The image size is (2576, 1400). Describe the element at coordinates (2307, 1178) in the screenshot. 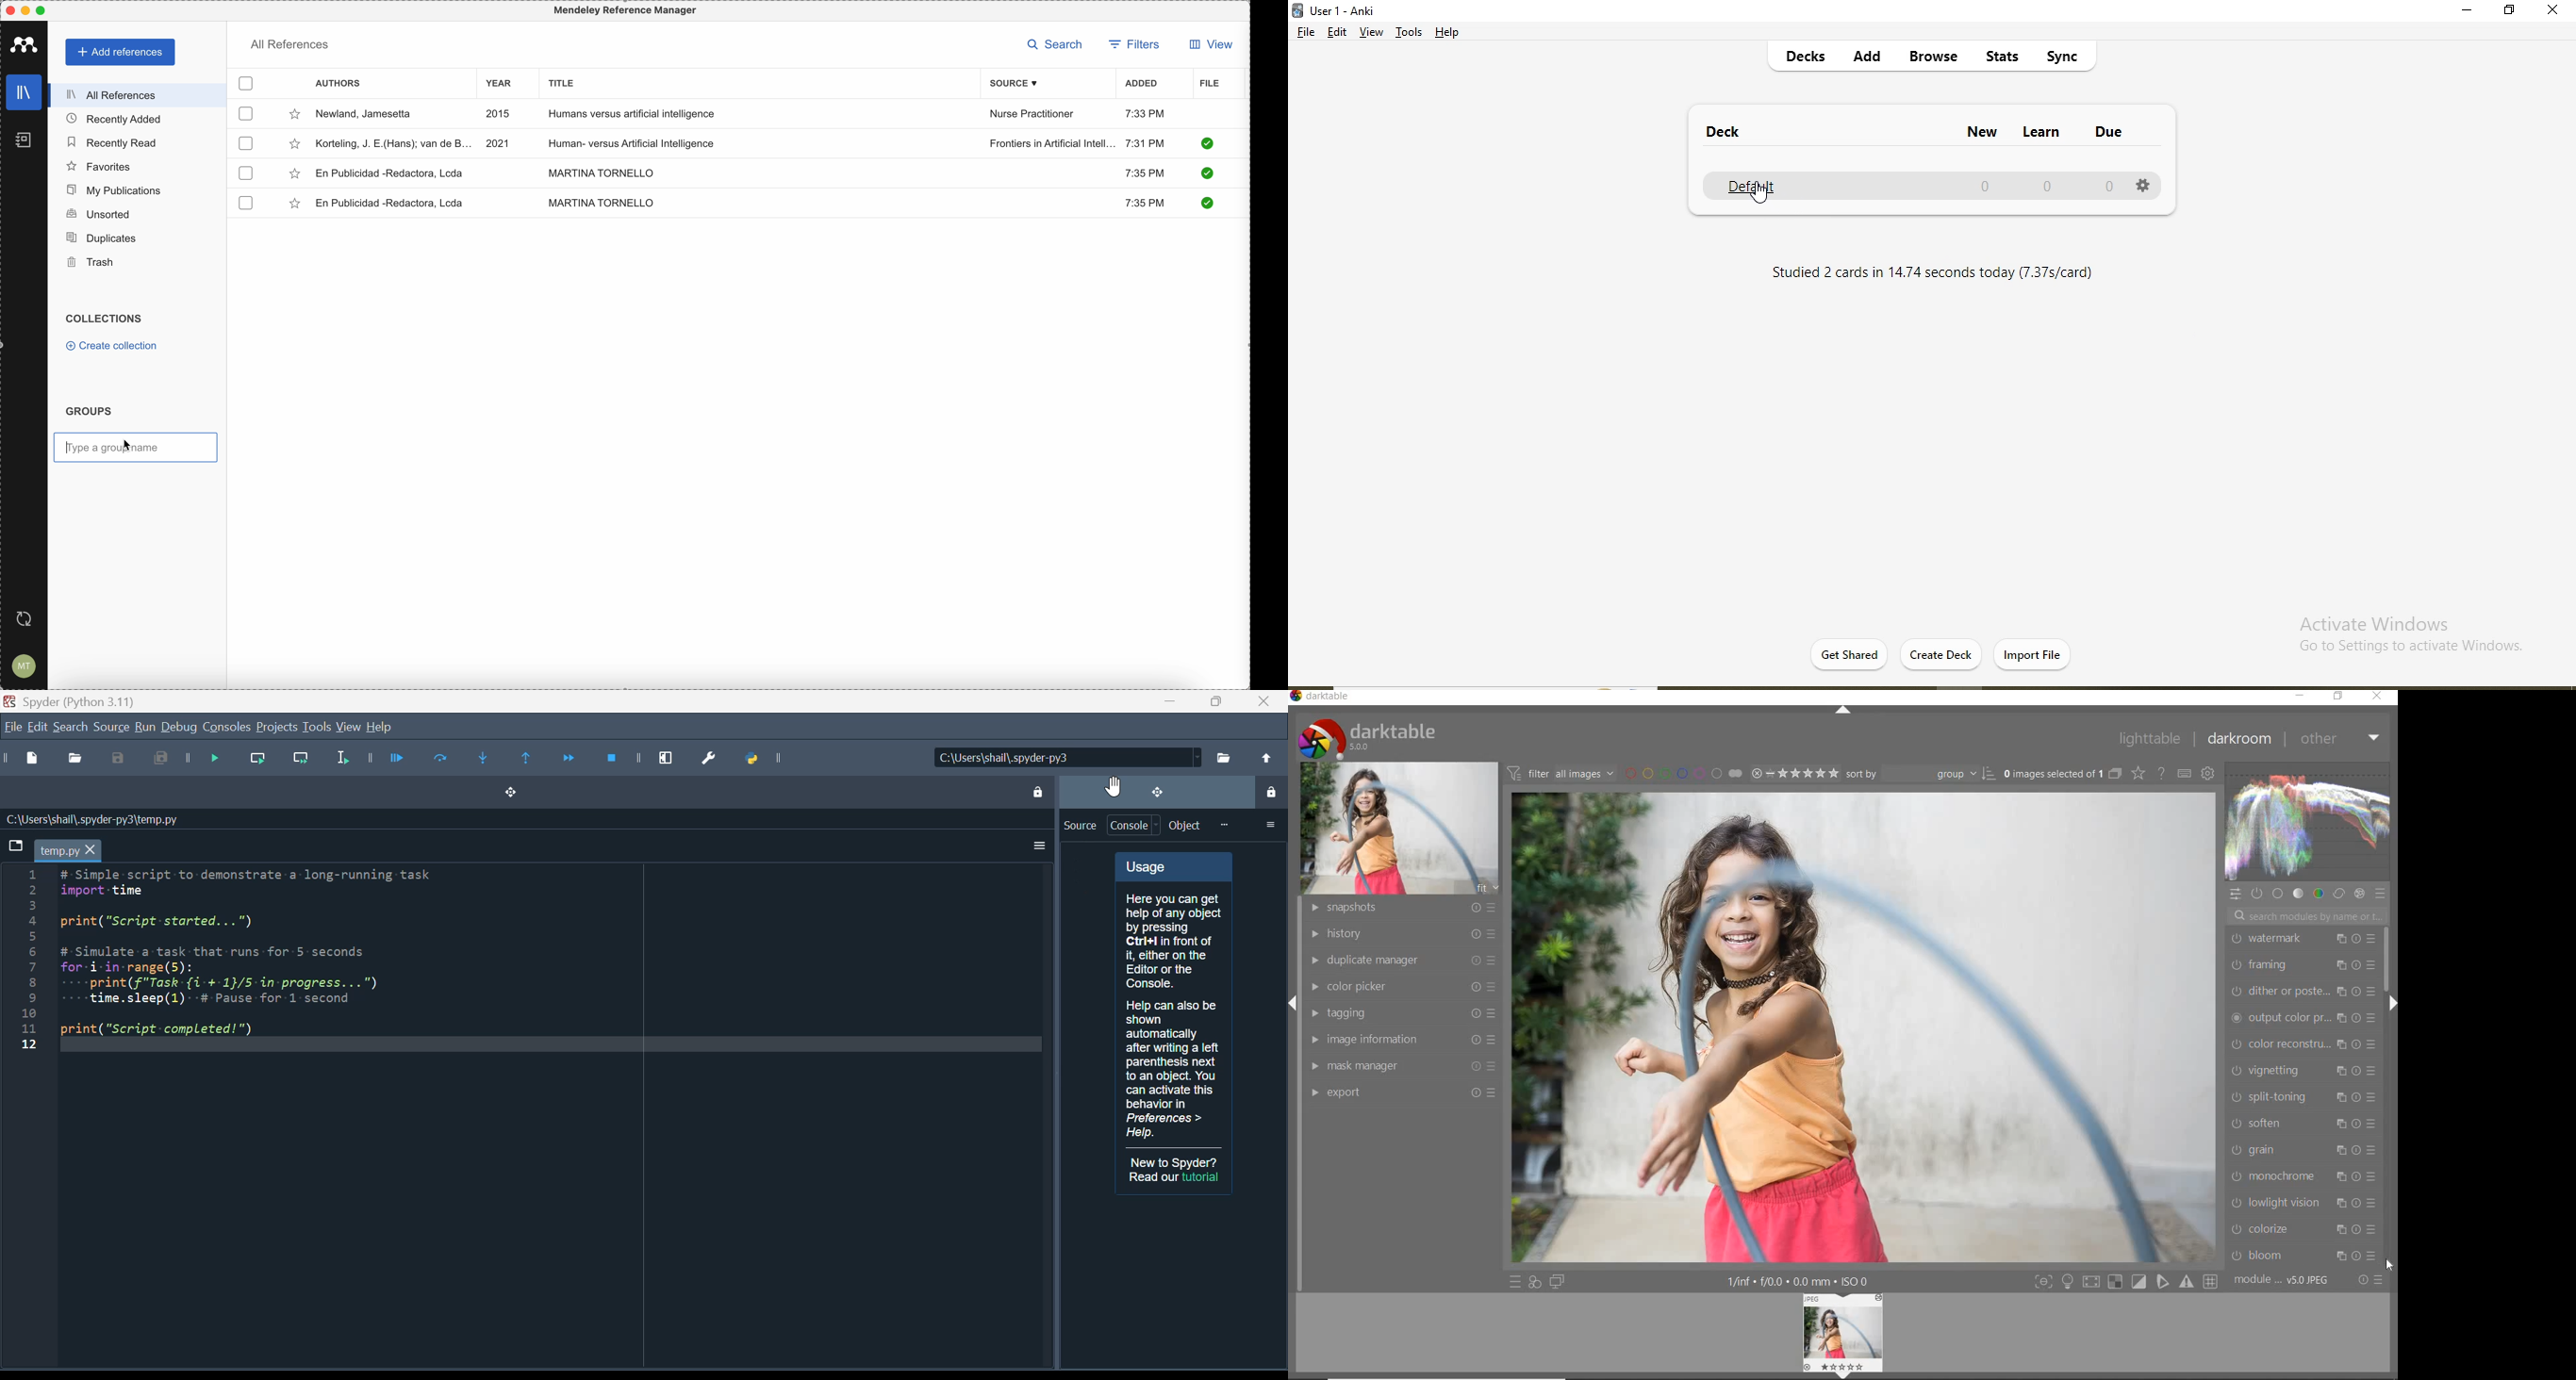

I see `monochrome` at that location.